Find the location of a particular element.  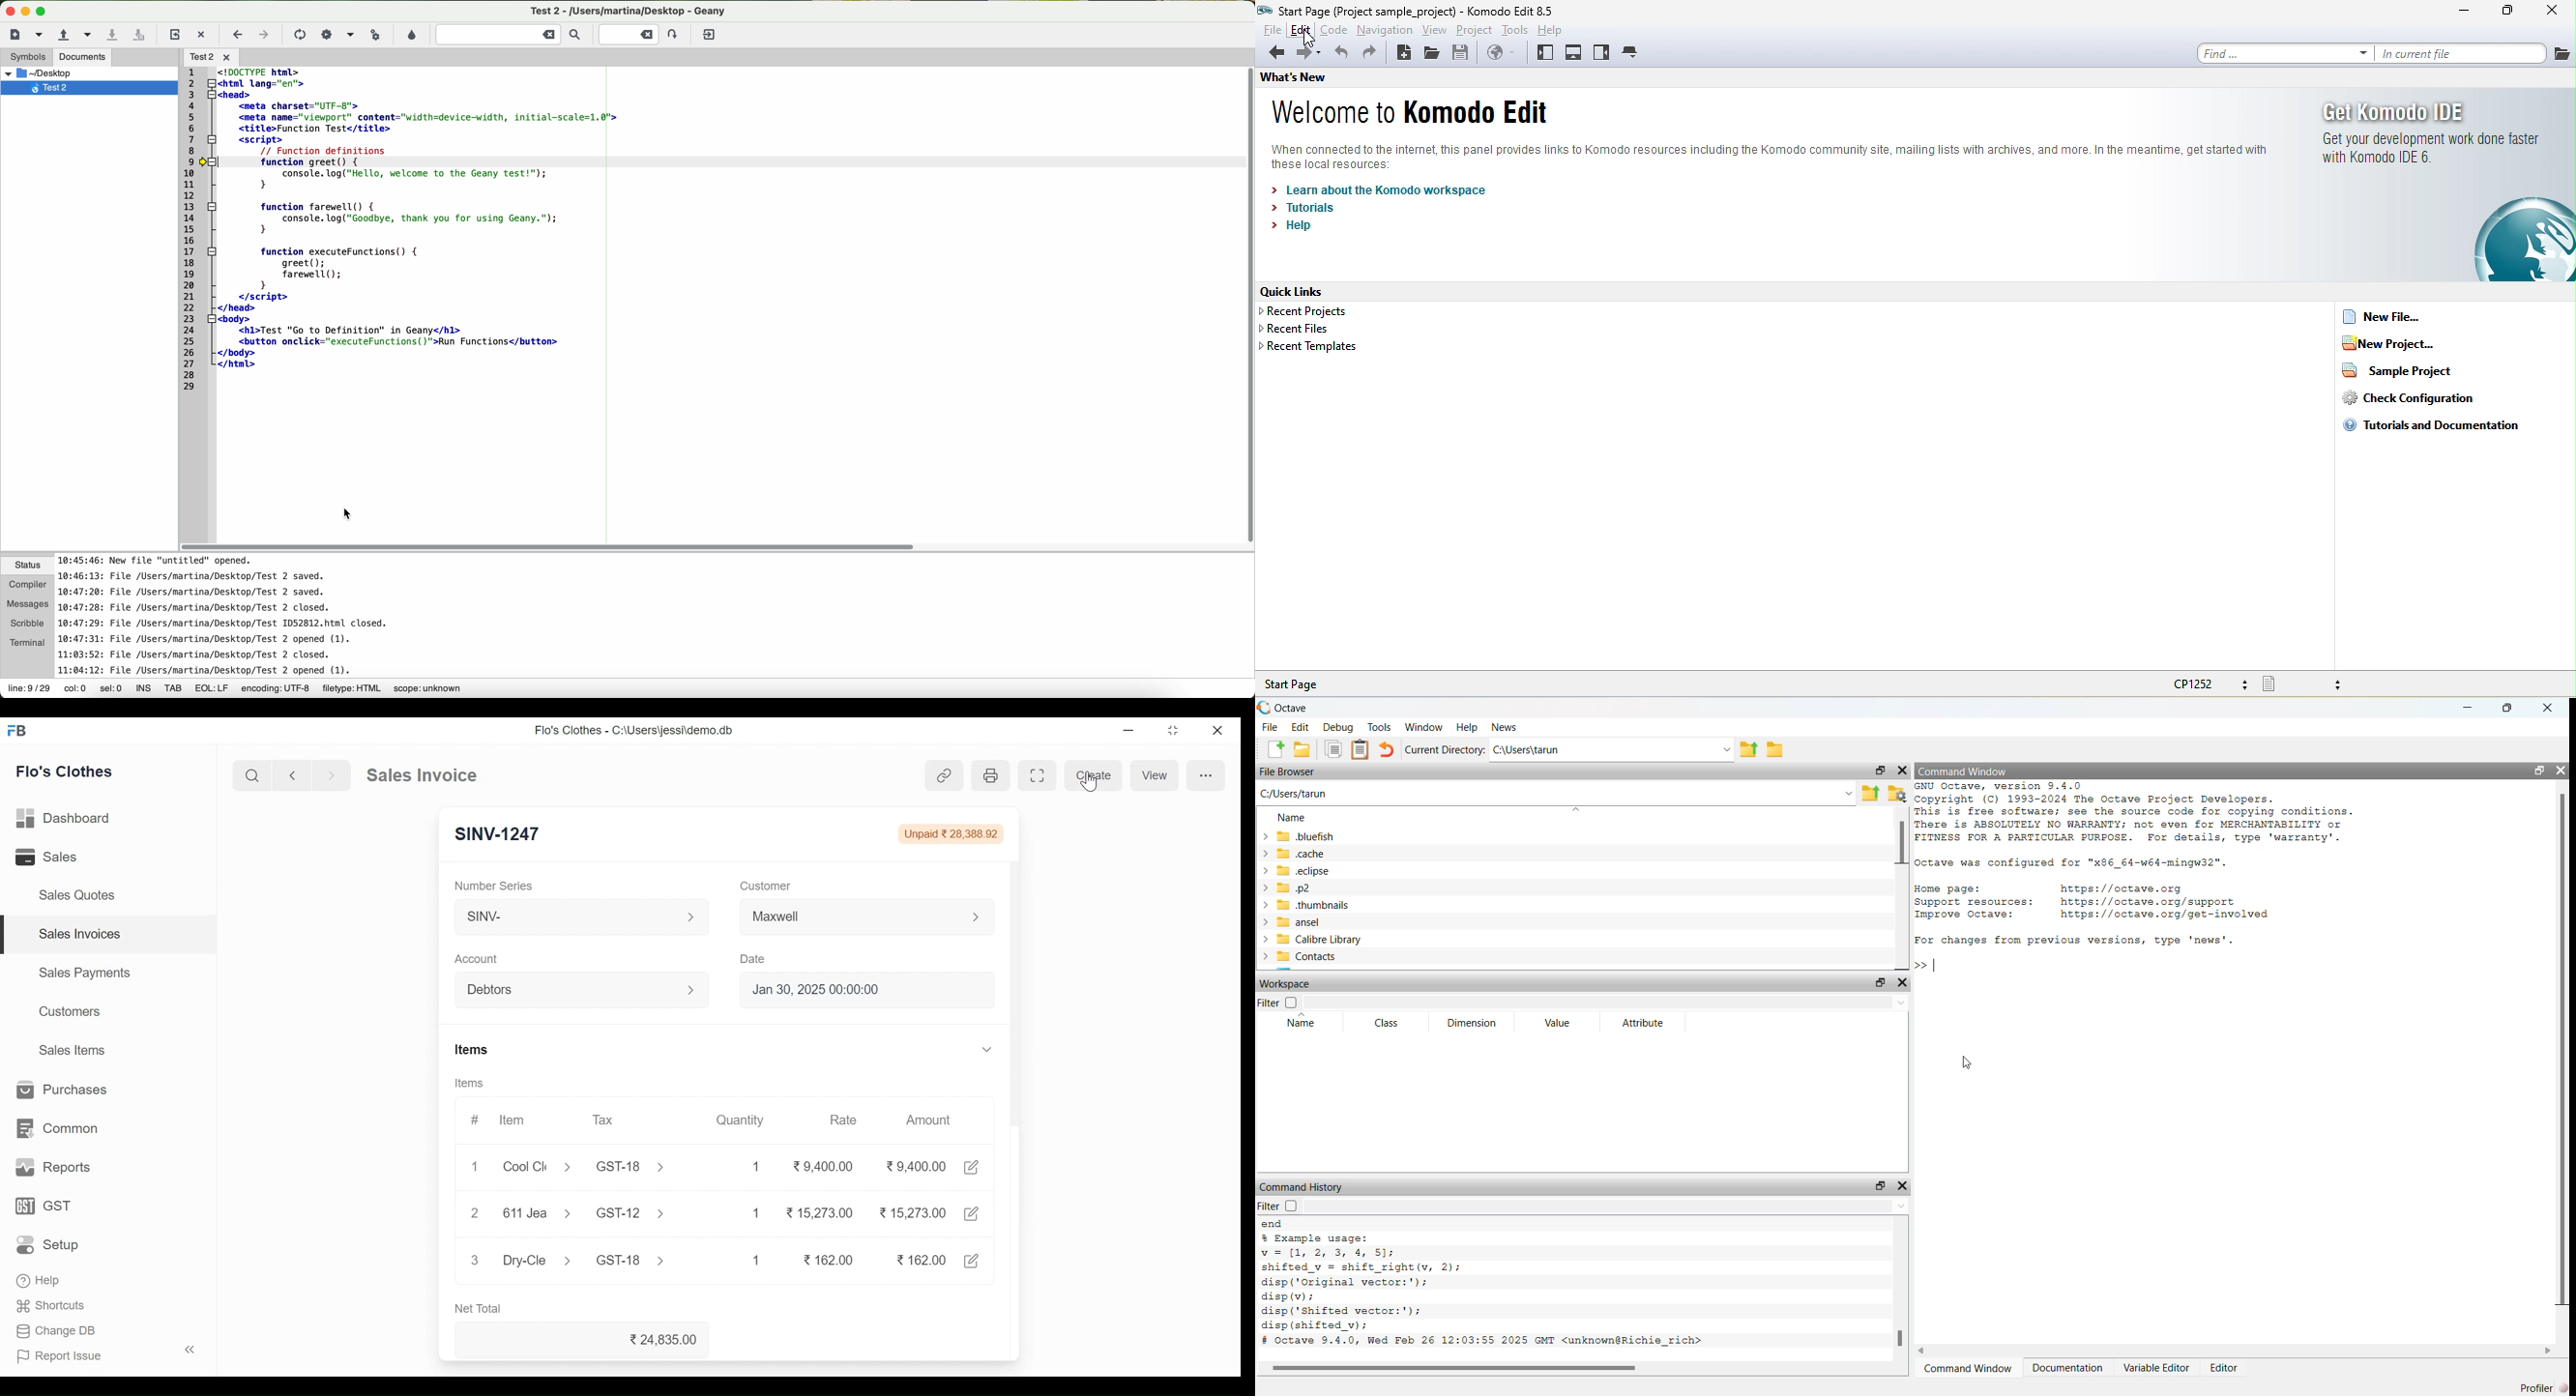

Expand is located at coordinates (692, 917).